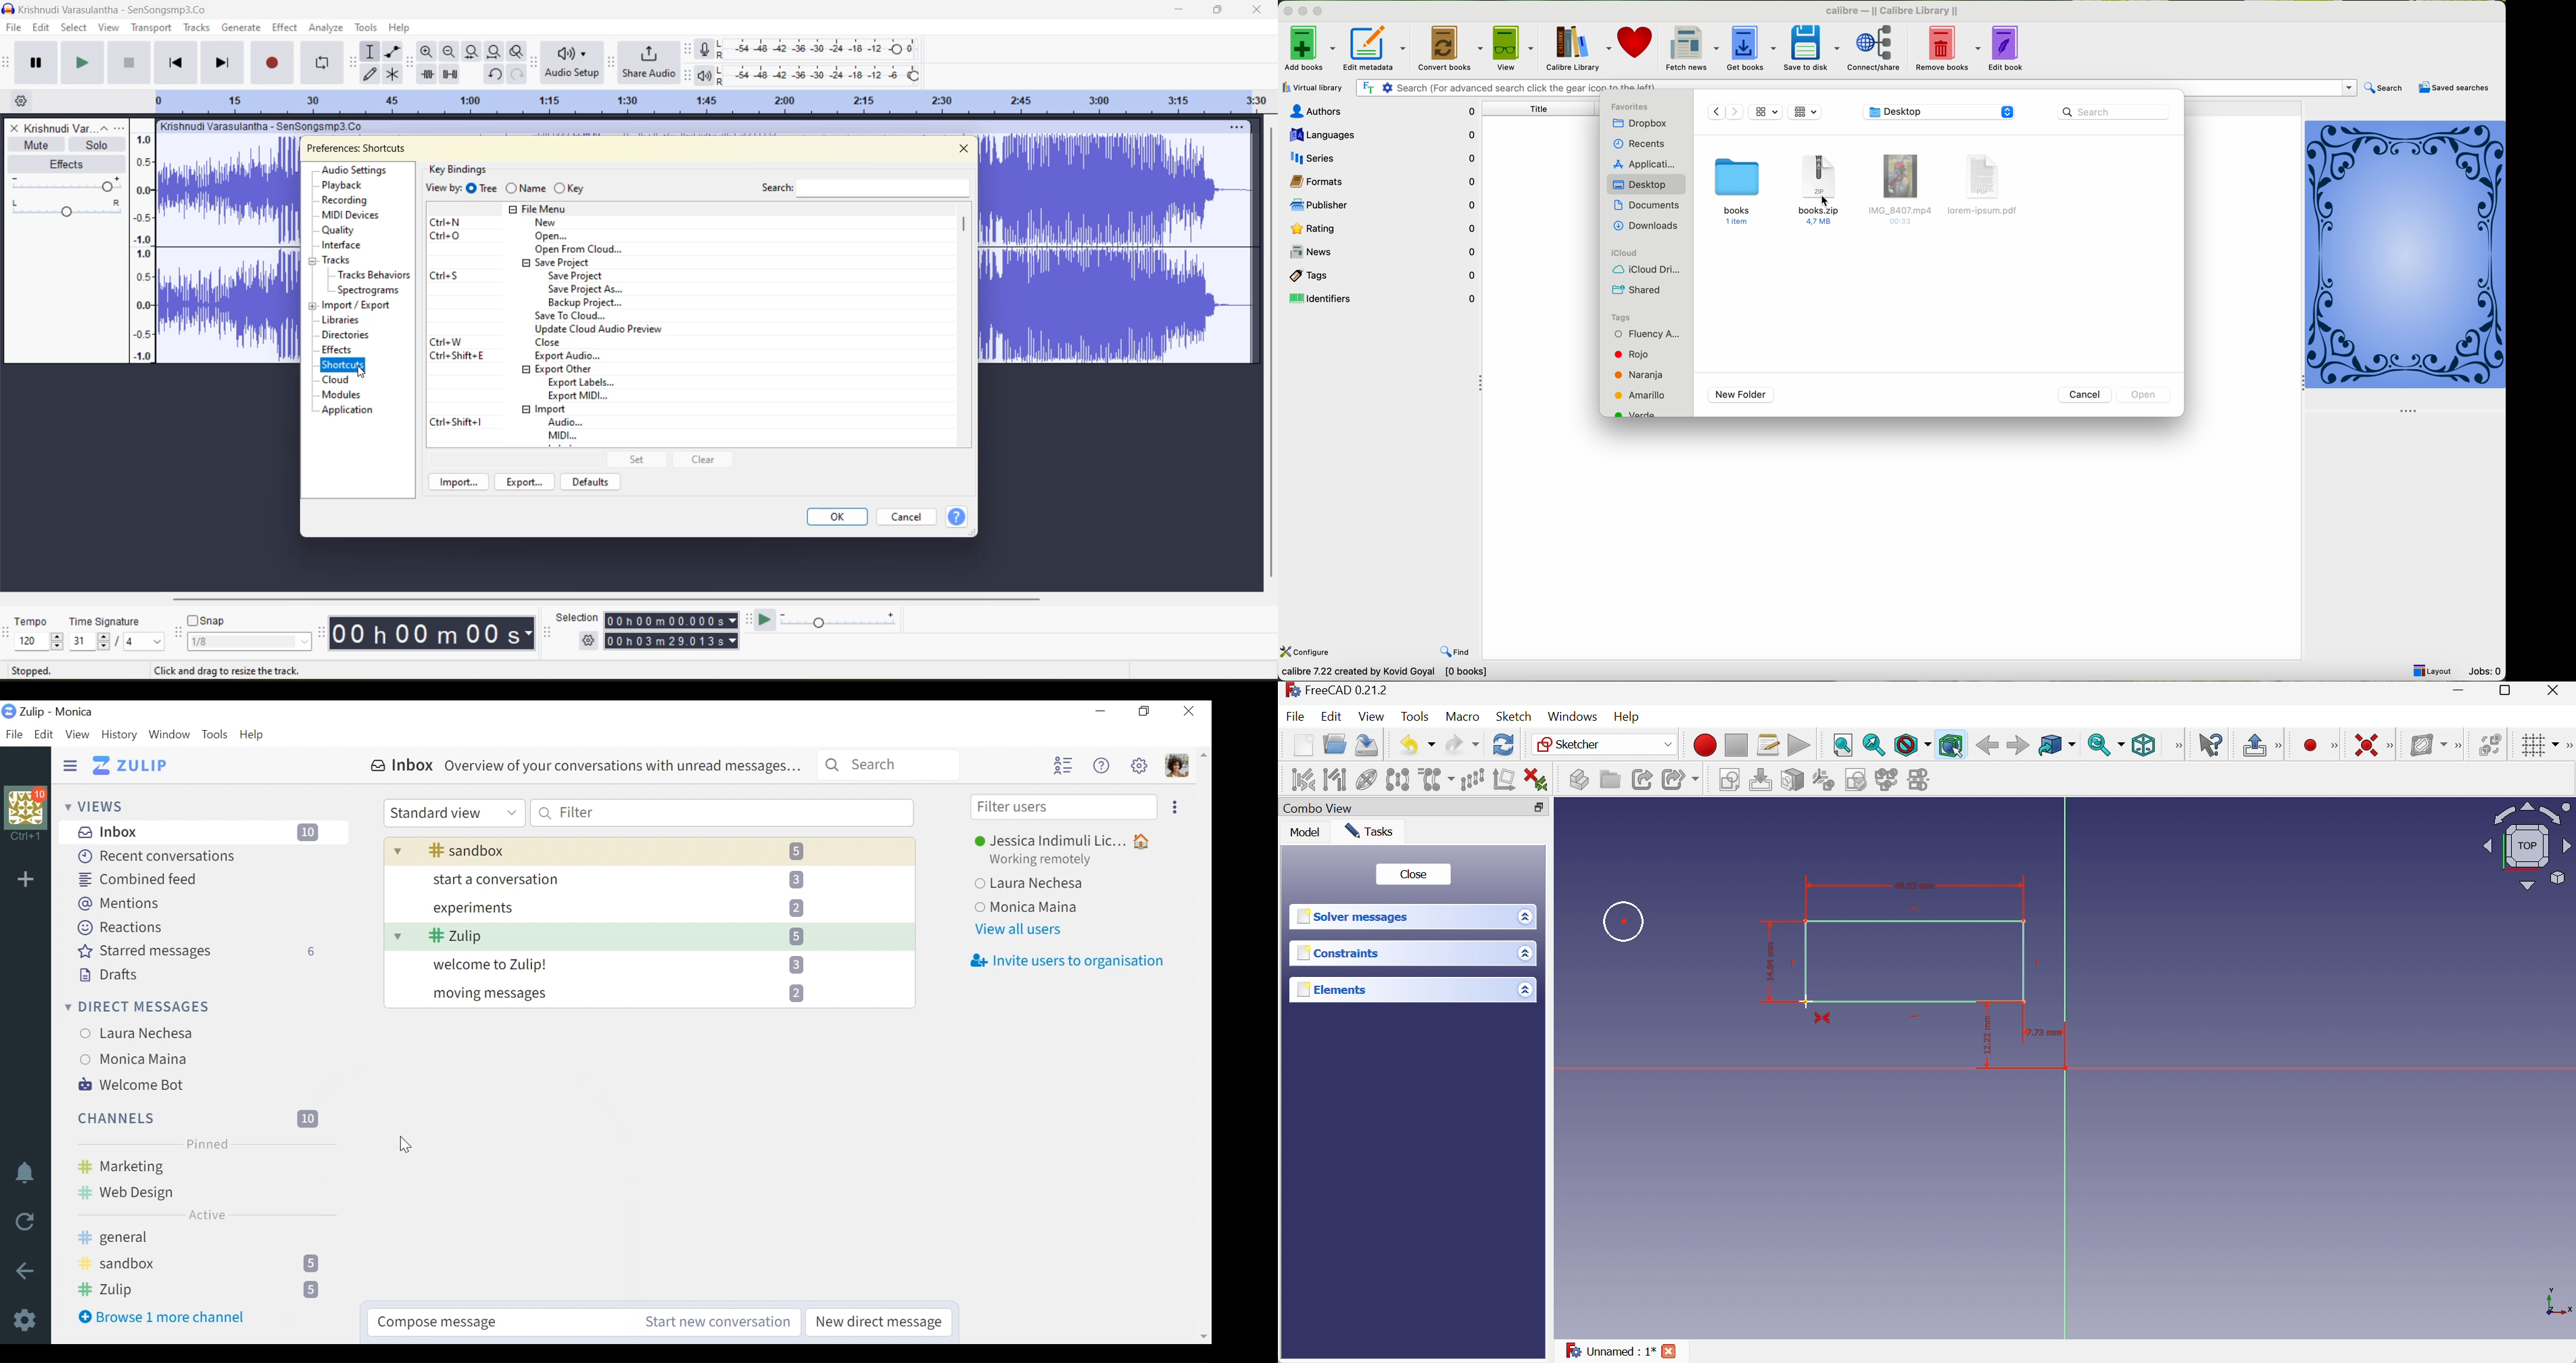 The width and height of the screenshot is (2576, 1372). What do you see at coordinates (1420, 746) in the screenshot?
I see `Undo` at bounding box center [1420, 746].